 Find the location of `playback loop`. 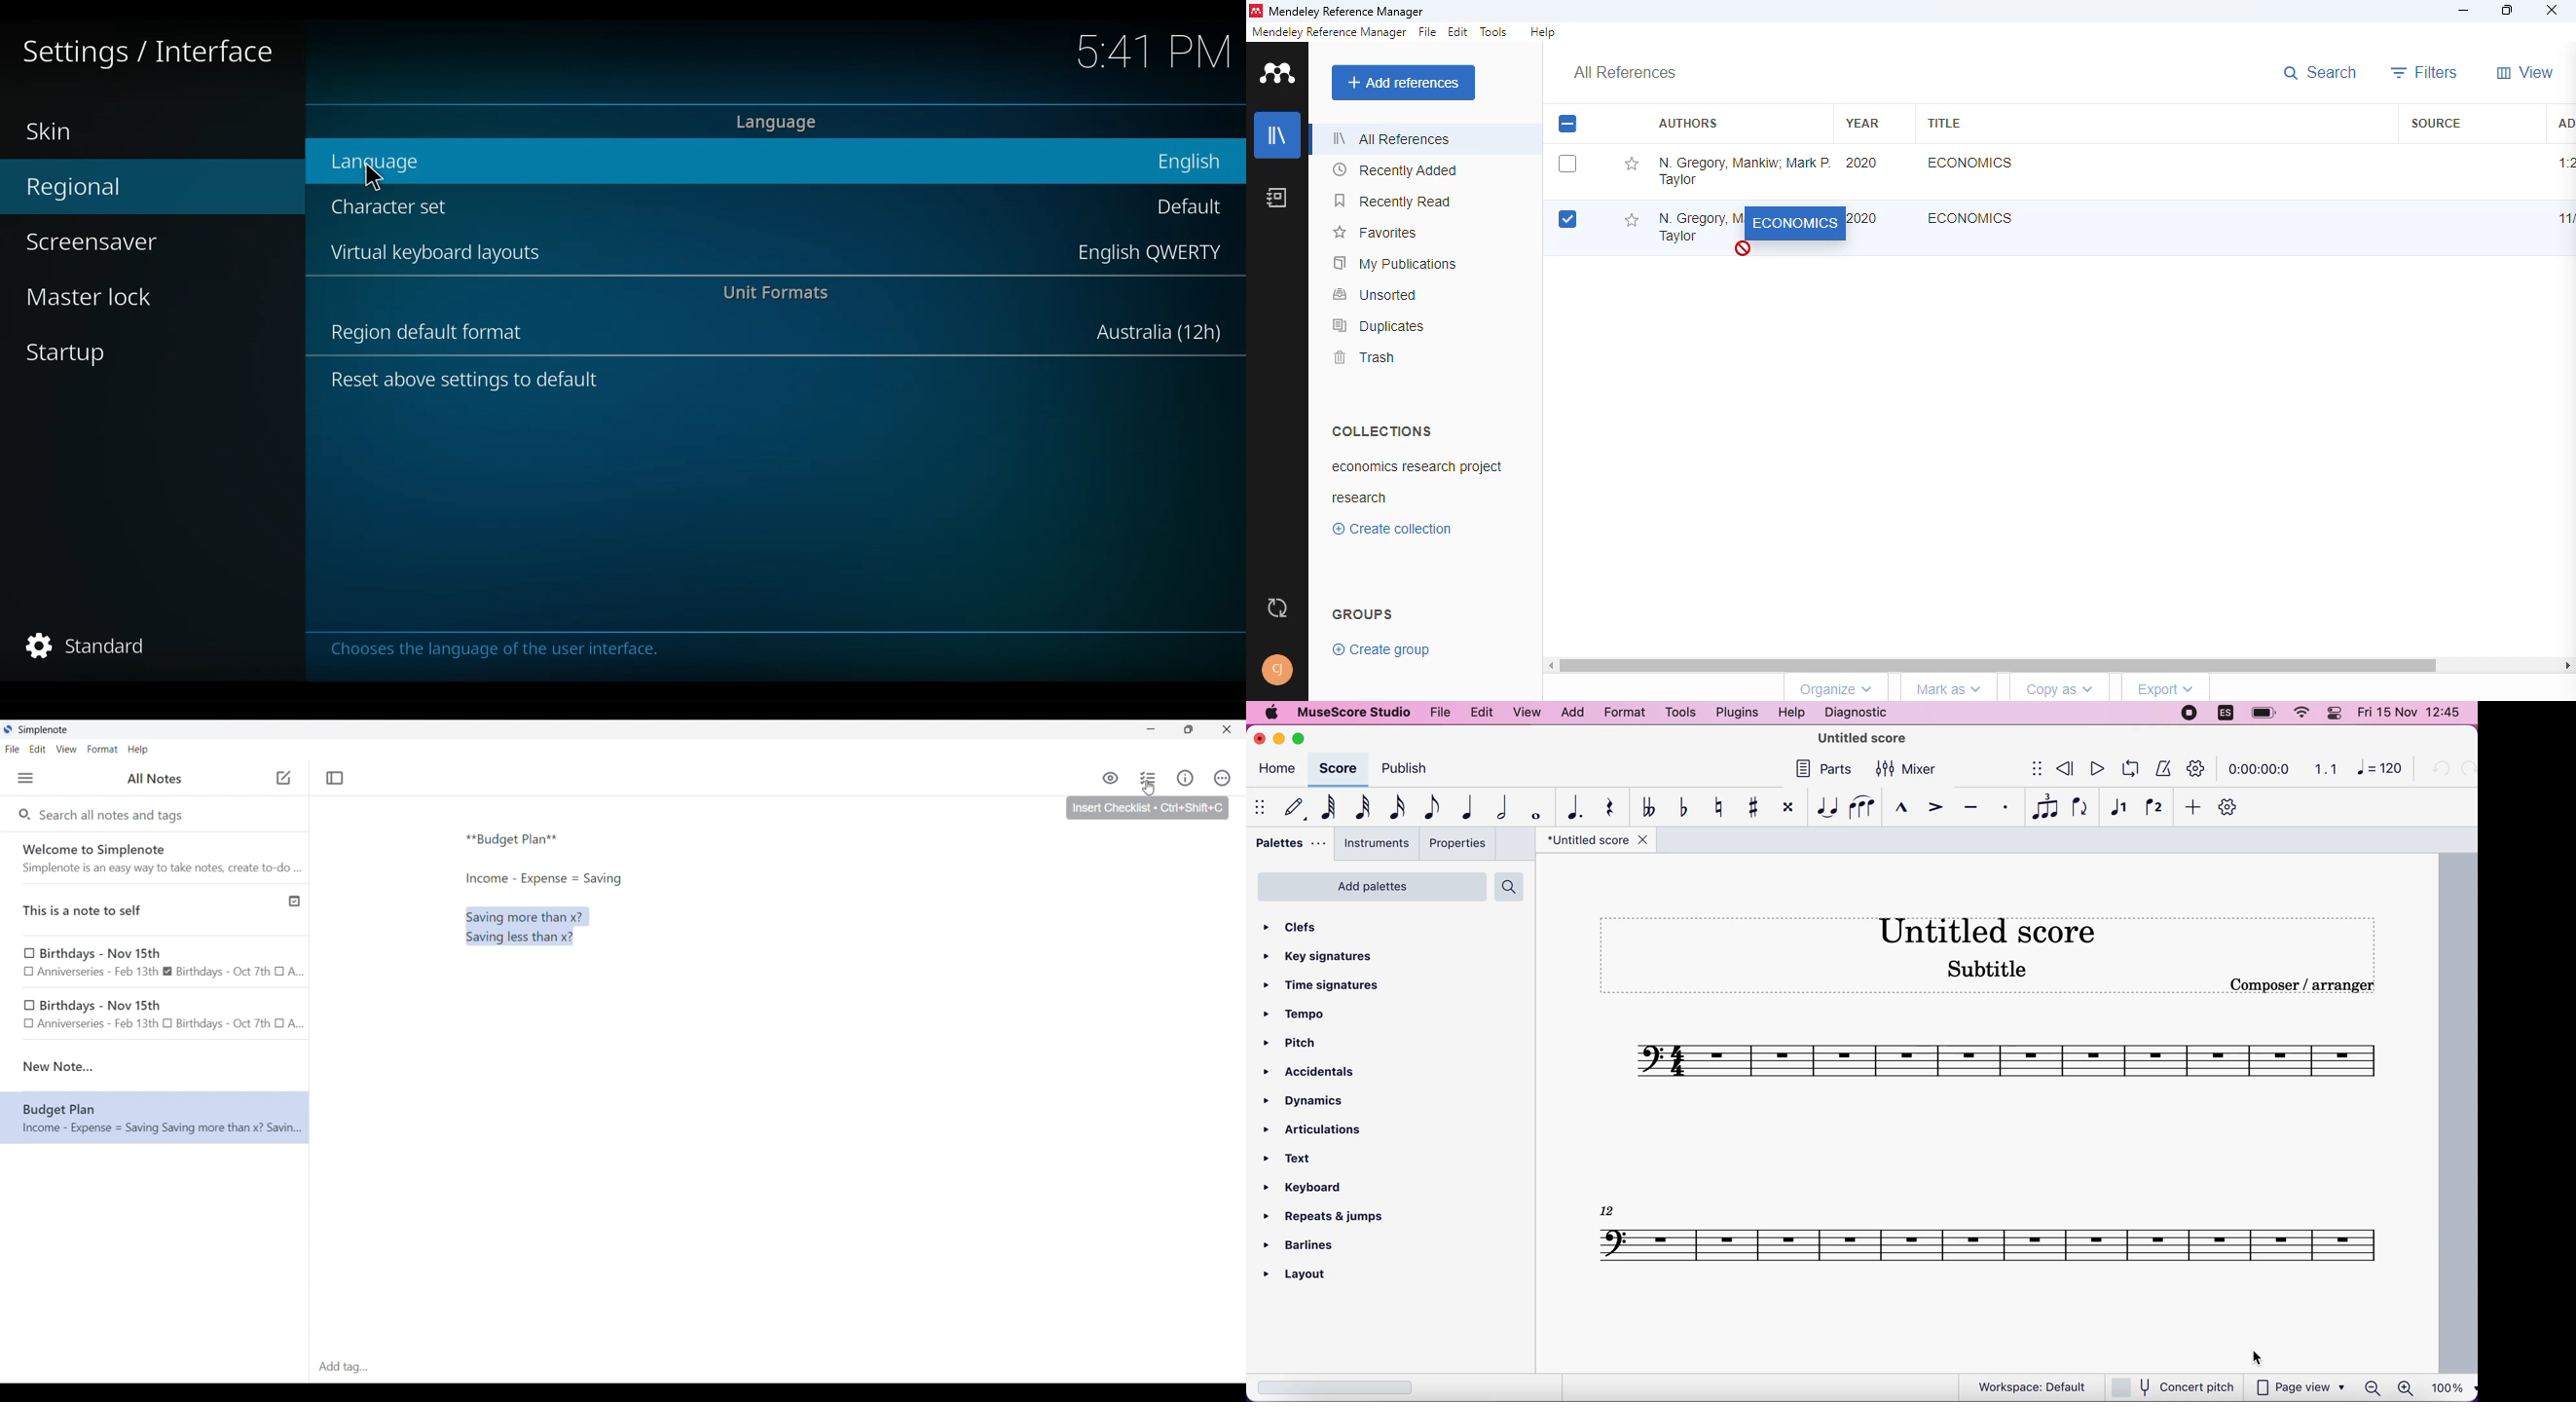

playback loop is located at coordinates (2134, 767).